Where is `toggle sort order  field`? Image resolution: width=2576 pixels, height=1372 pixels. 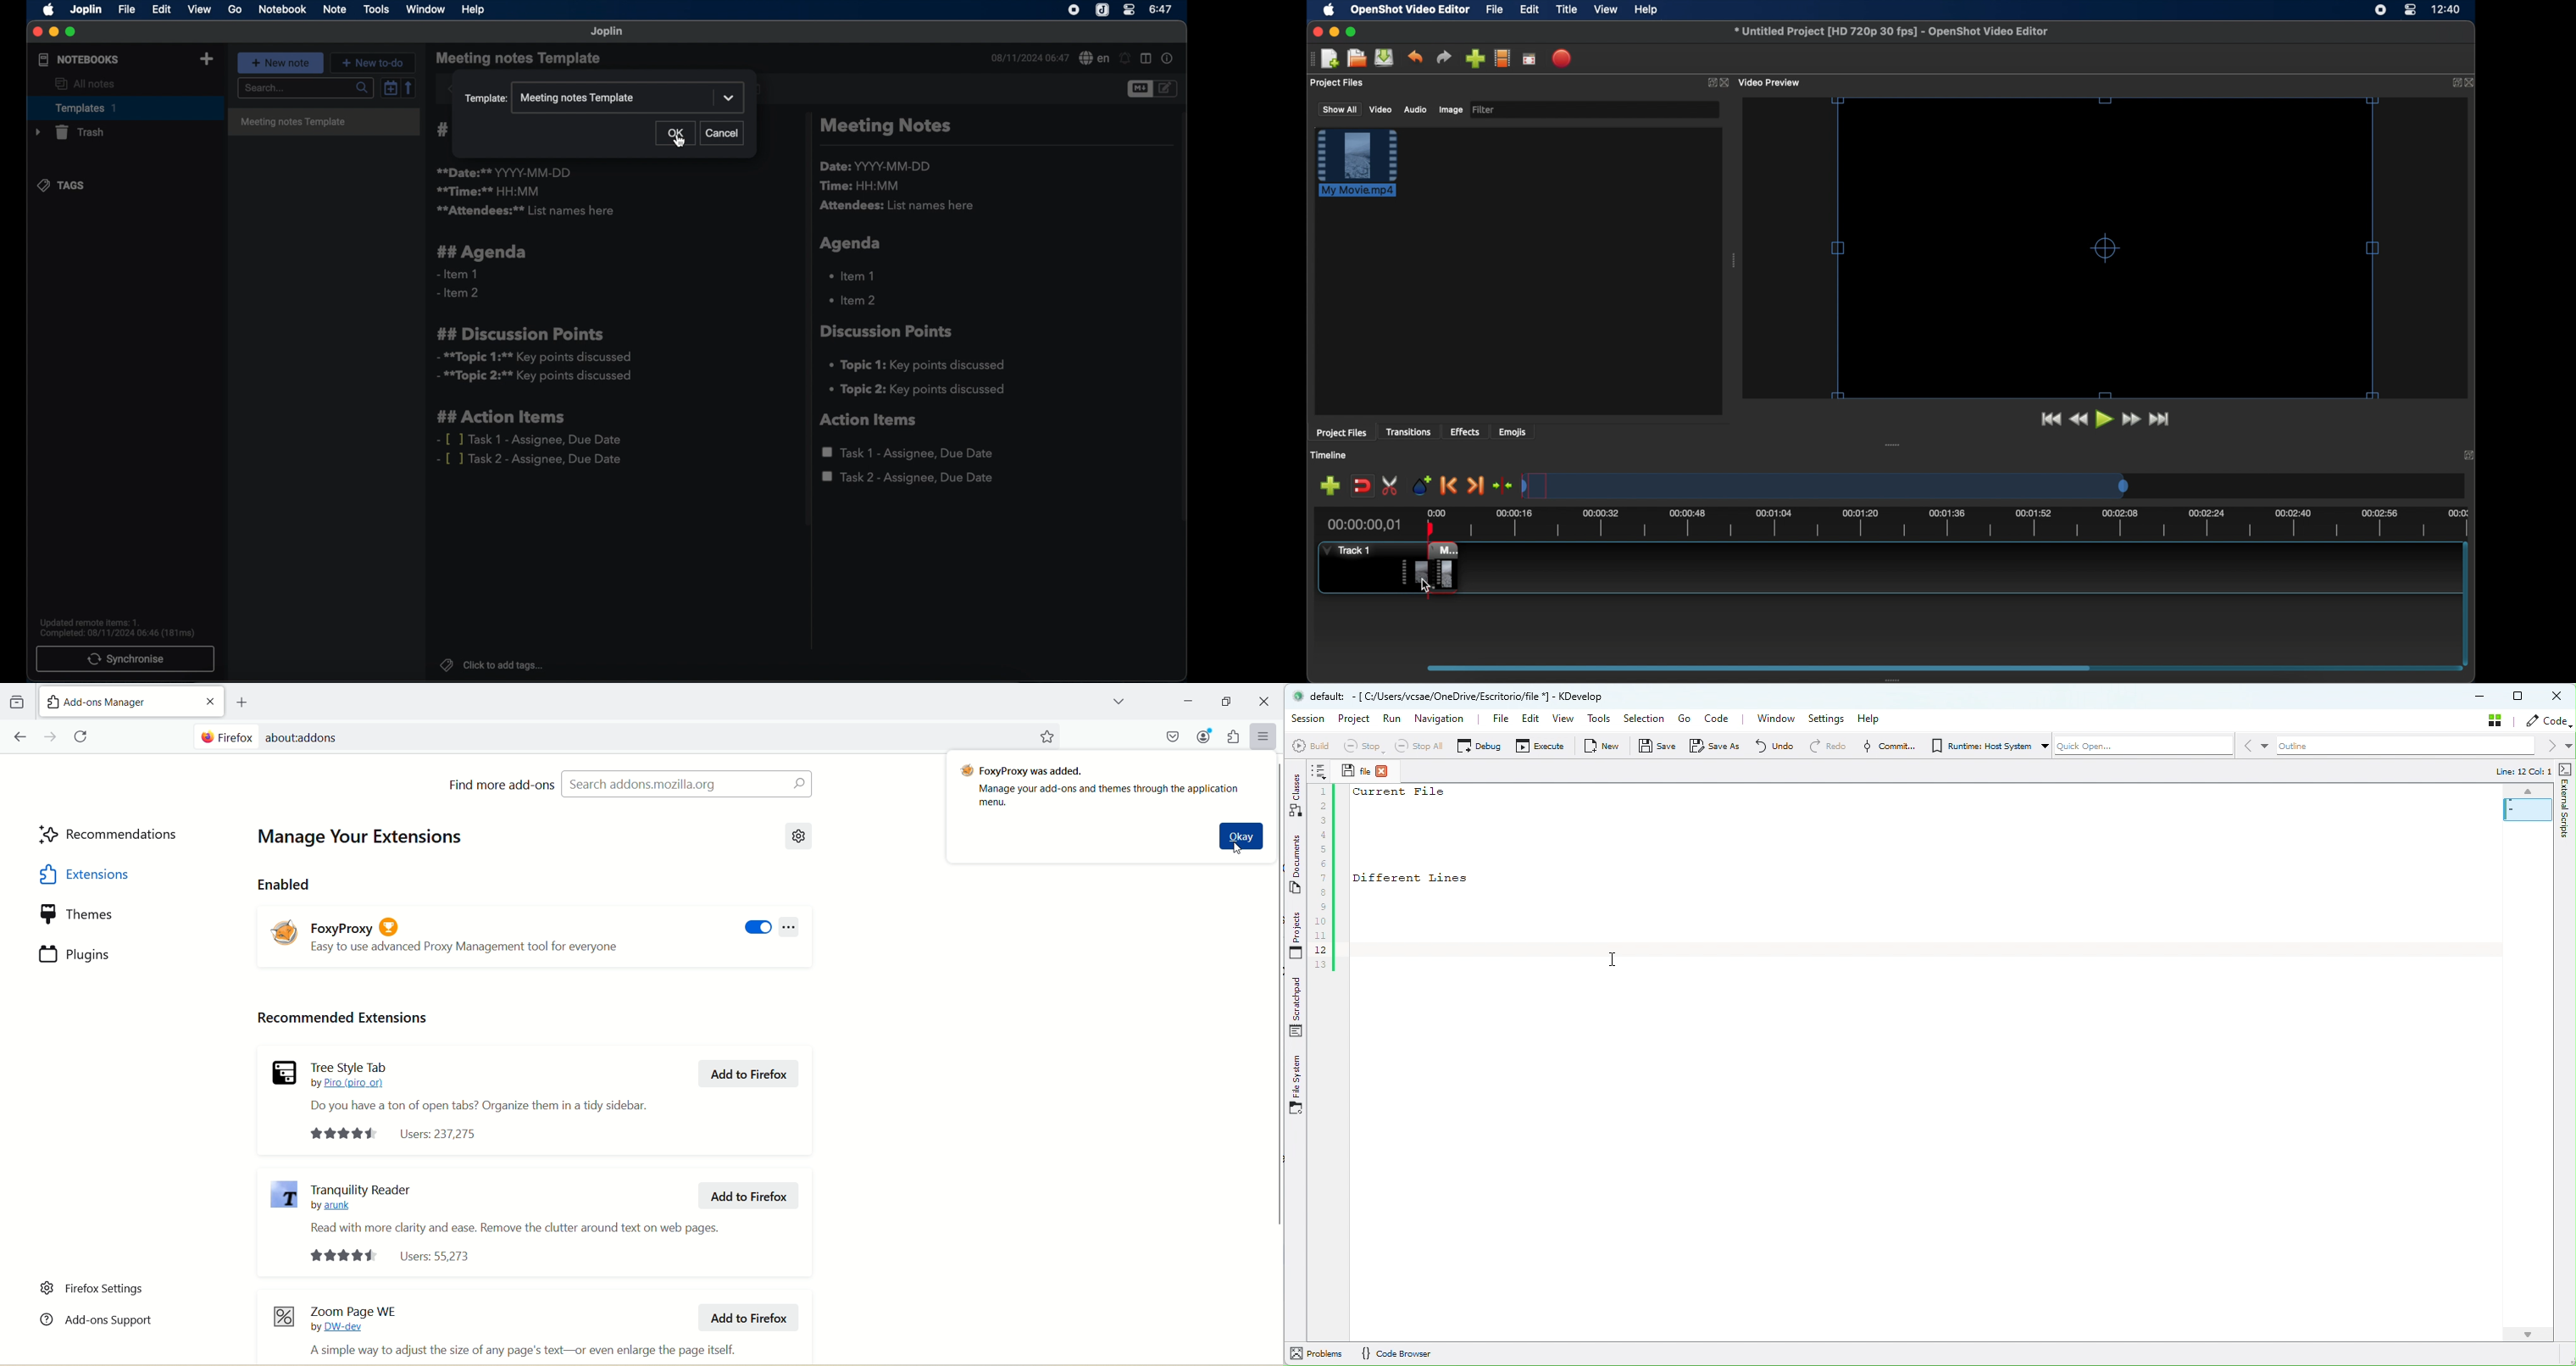 toggle sort order  field is located at coordinates (389, 89).